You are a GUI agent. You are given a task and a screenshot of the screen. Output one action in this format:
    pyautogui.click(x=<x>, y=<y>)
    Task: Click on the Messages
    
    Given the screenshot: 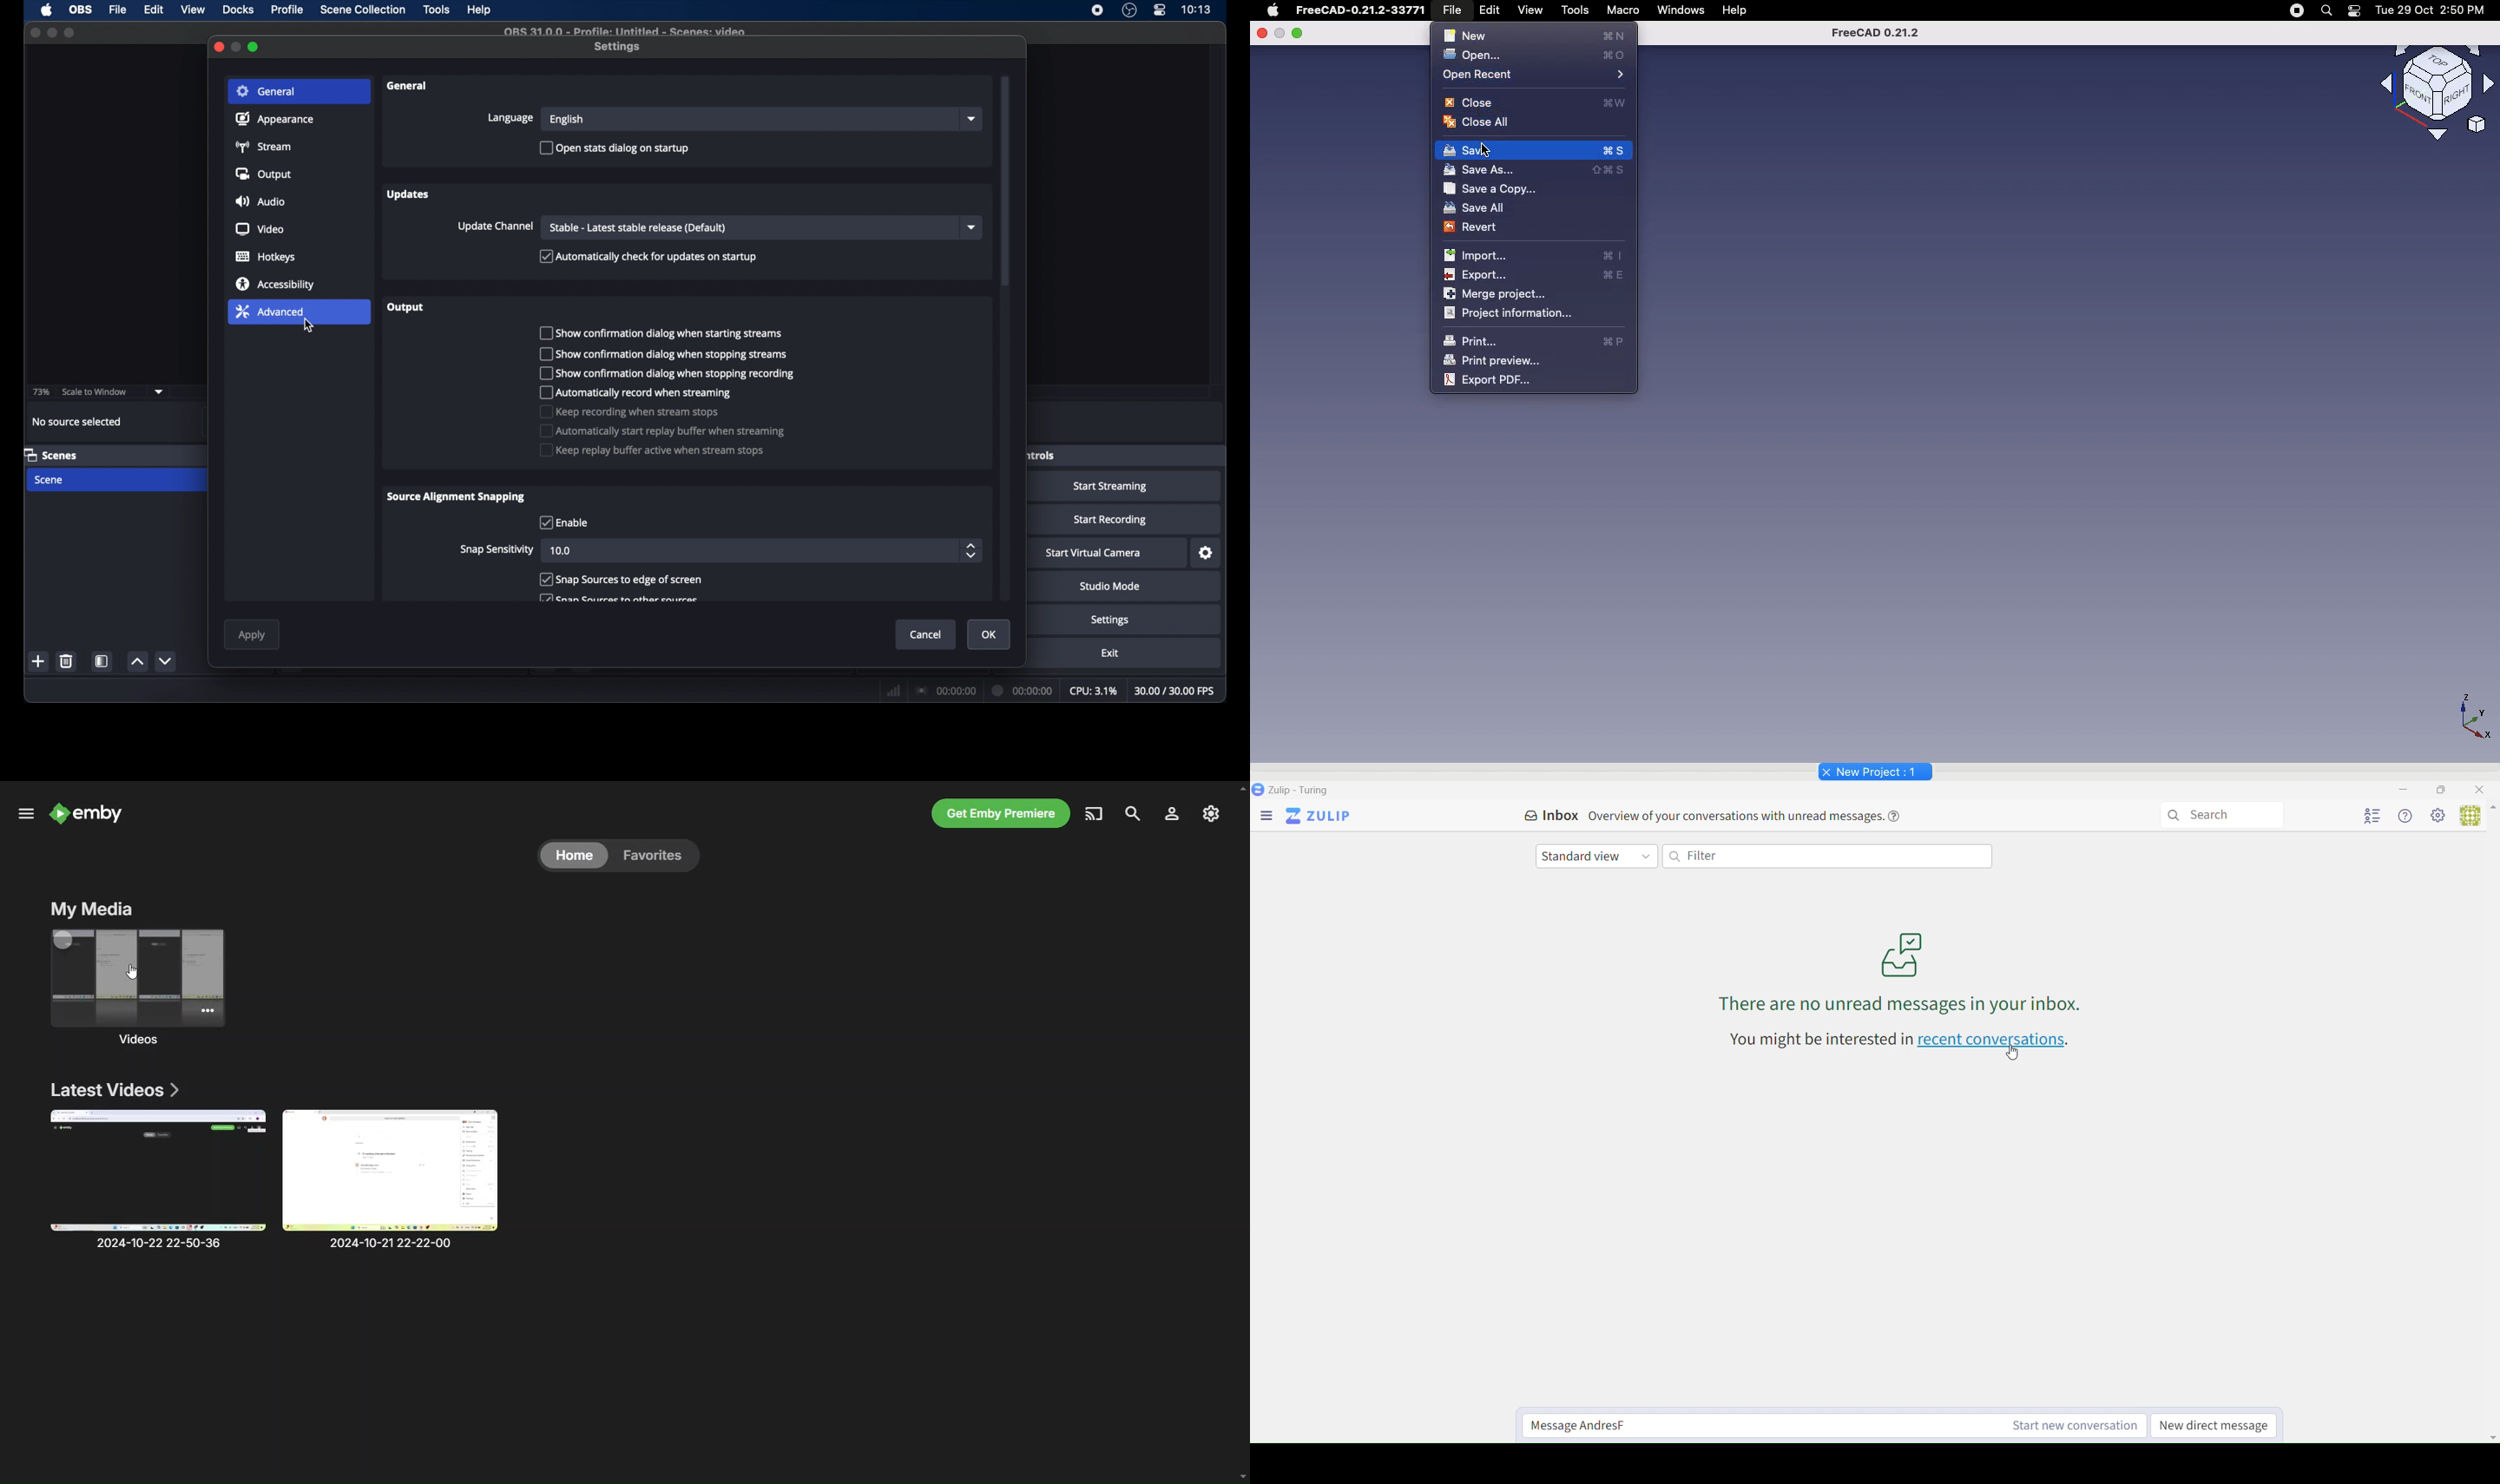 What is the action you would take?
    pyautogui.click(x=1889, y=973)
    